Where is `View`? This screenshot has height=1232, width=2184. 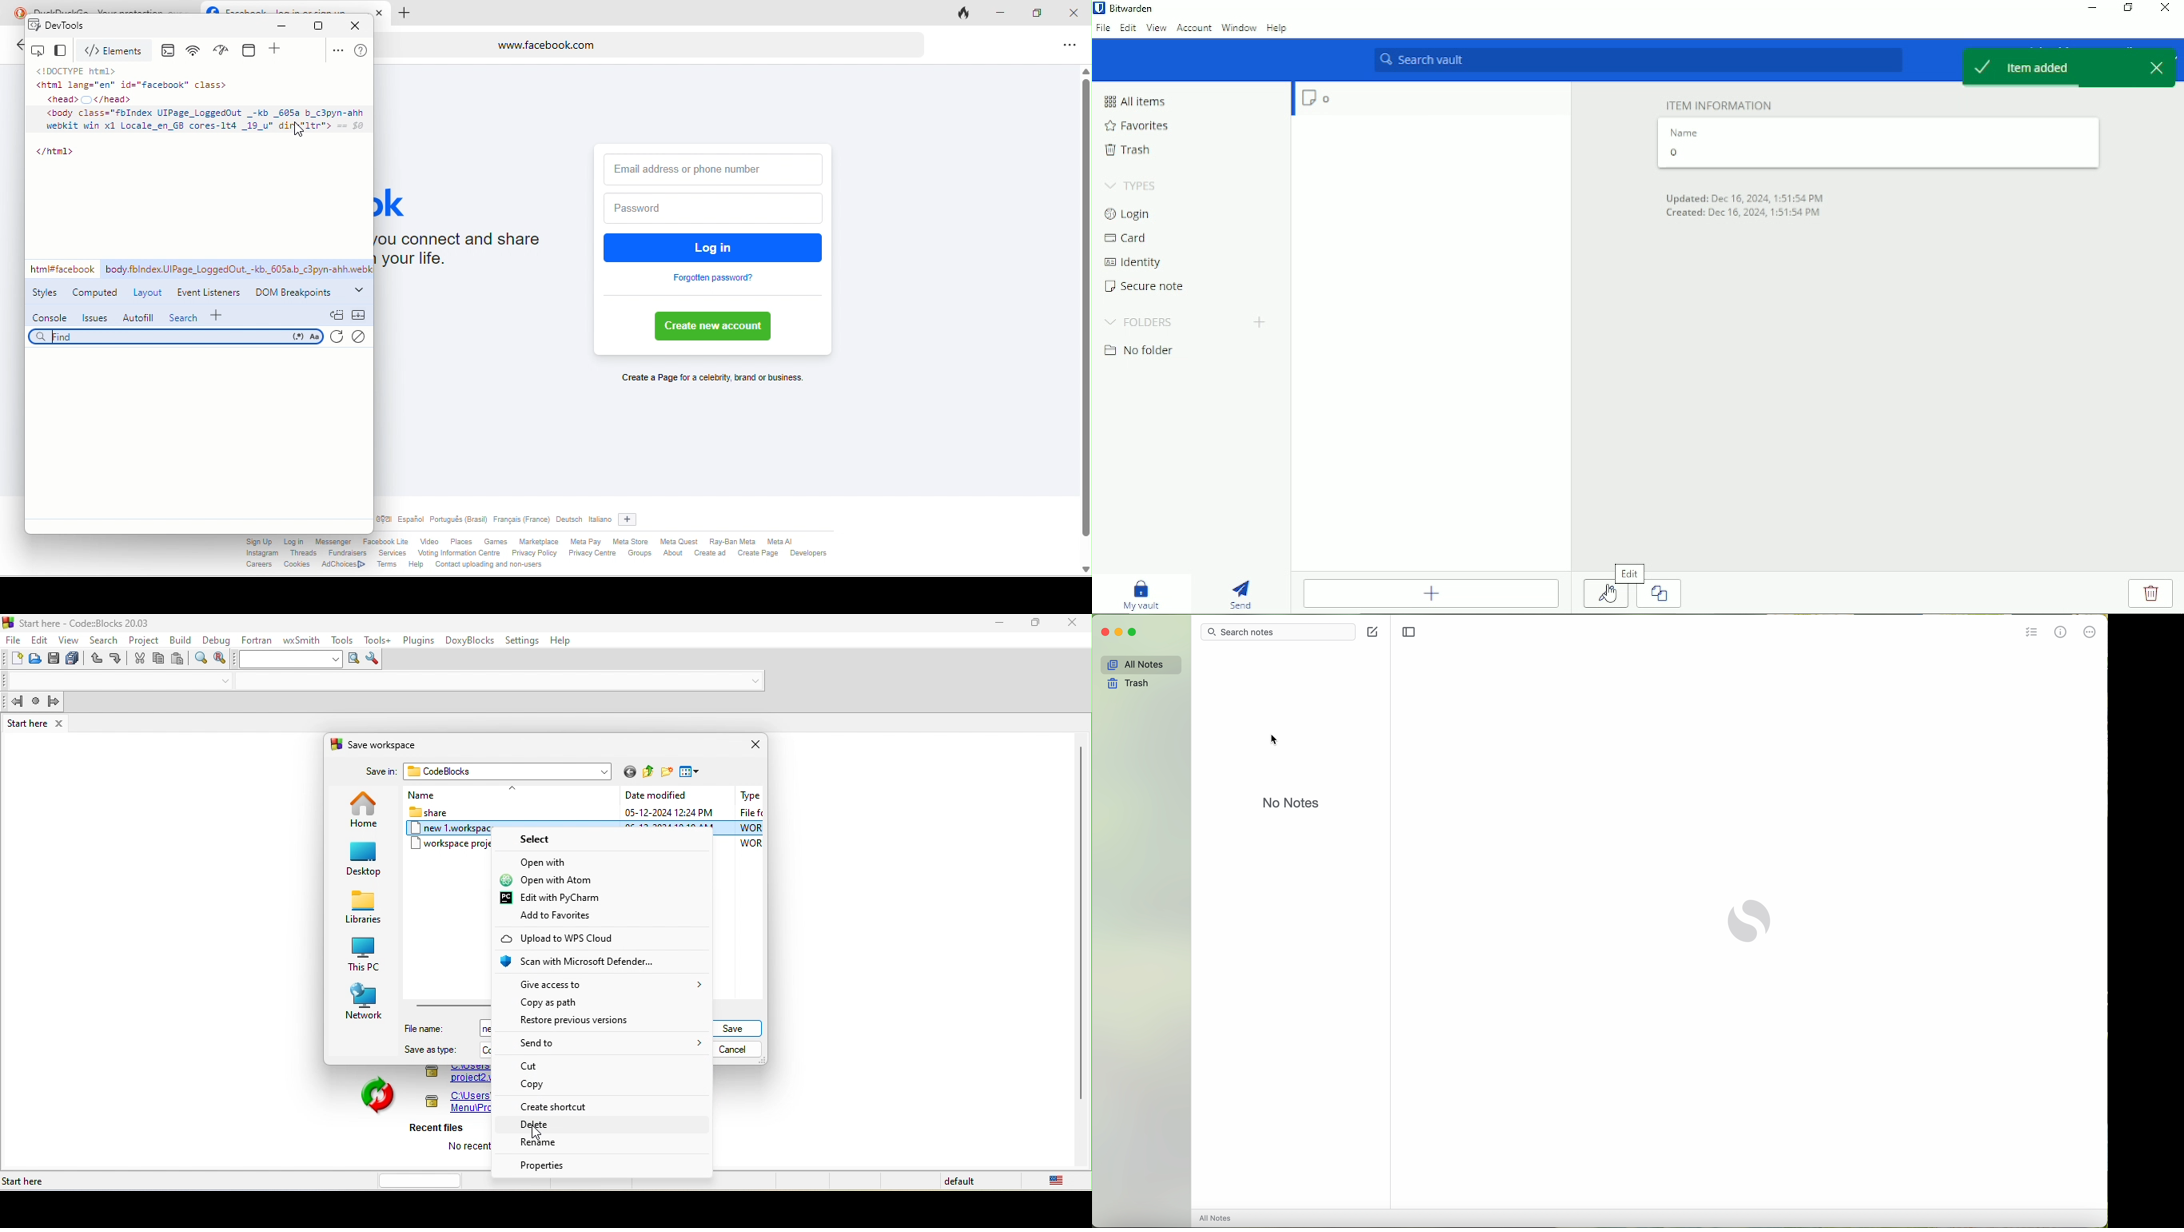
View is located at coordinates (1156, 28).